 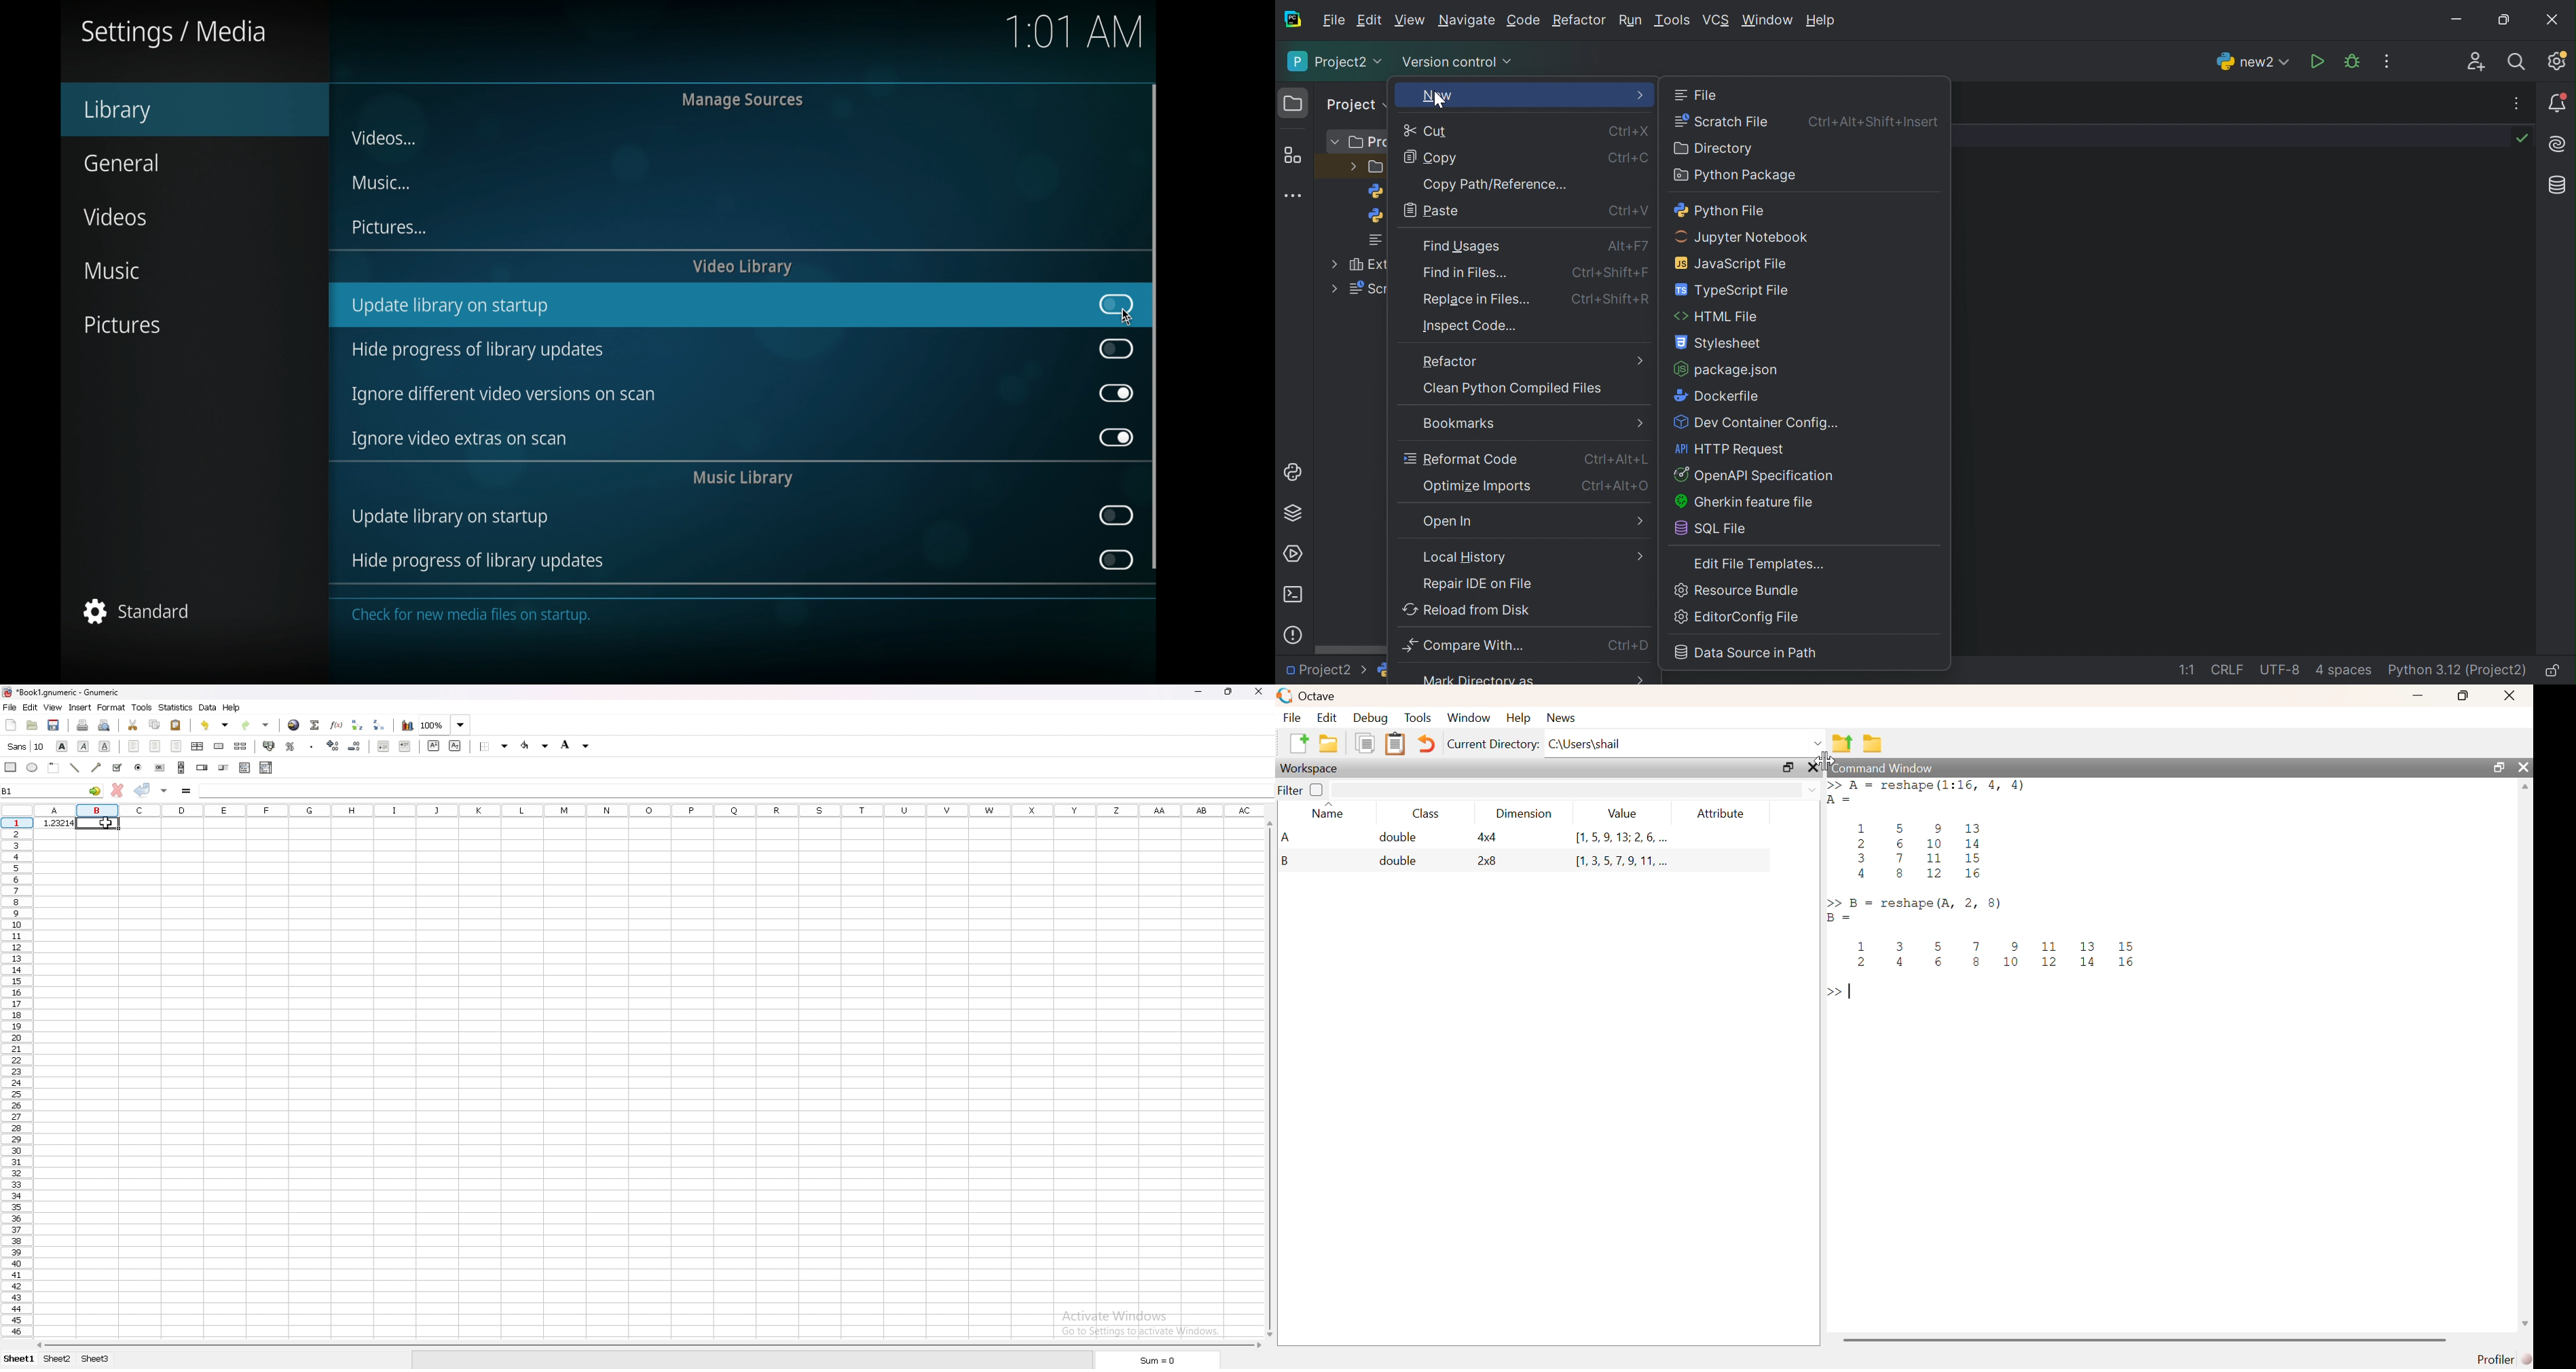 What do you see at coordinates (142, 707) in the screenshot?
I see `tools` at bounding box center [142, 707].